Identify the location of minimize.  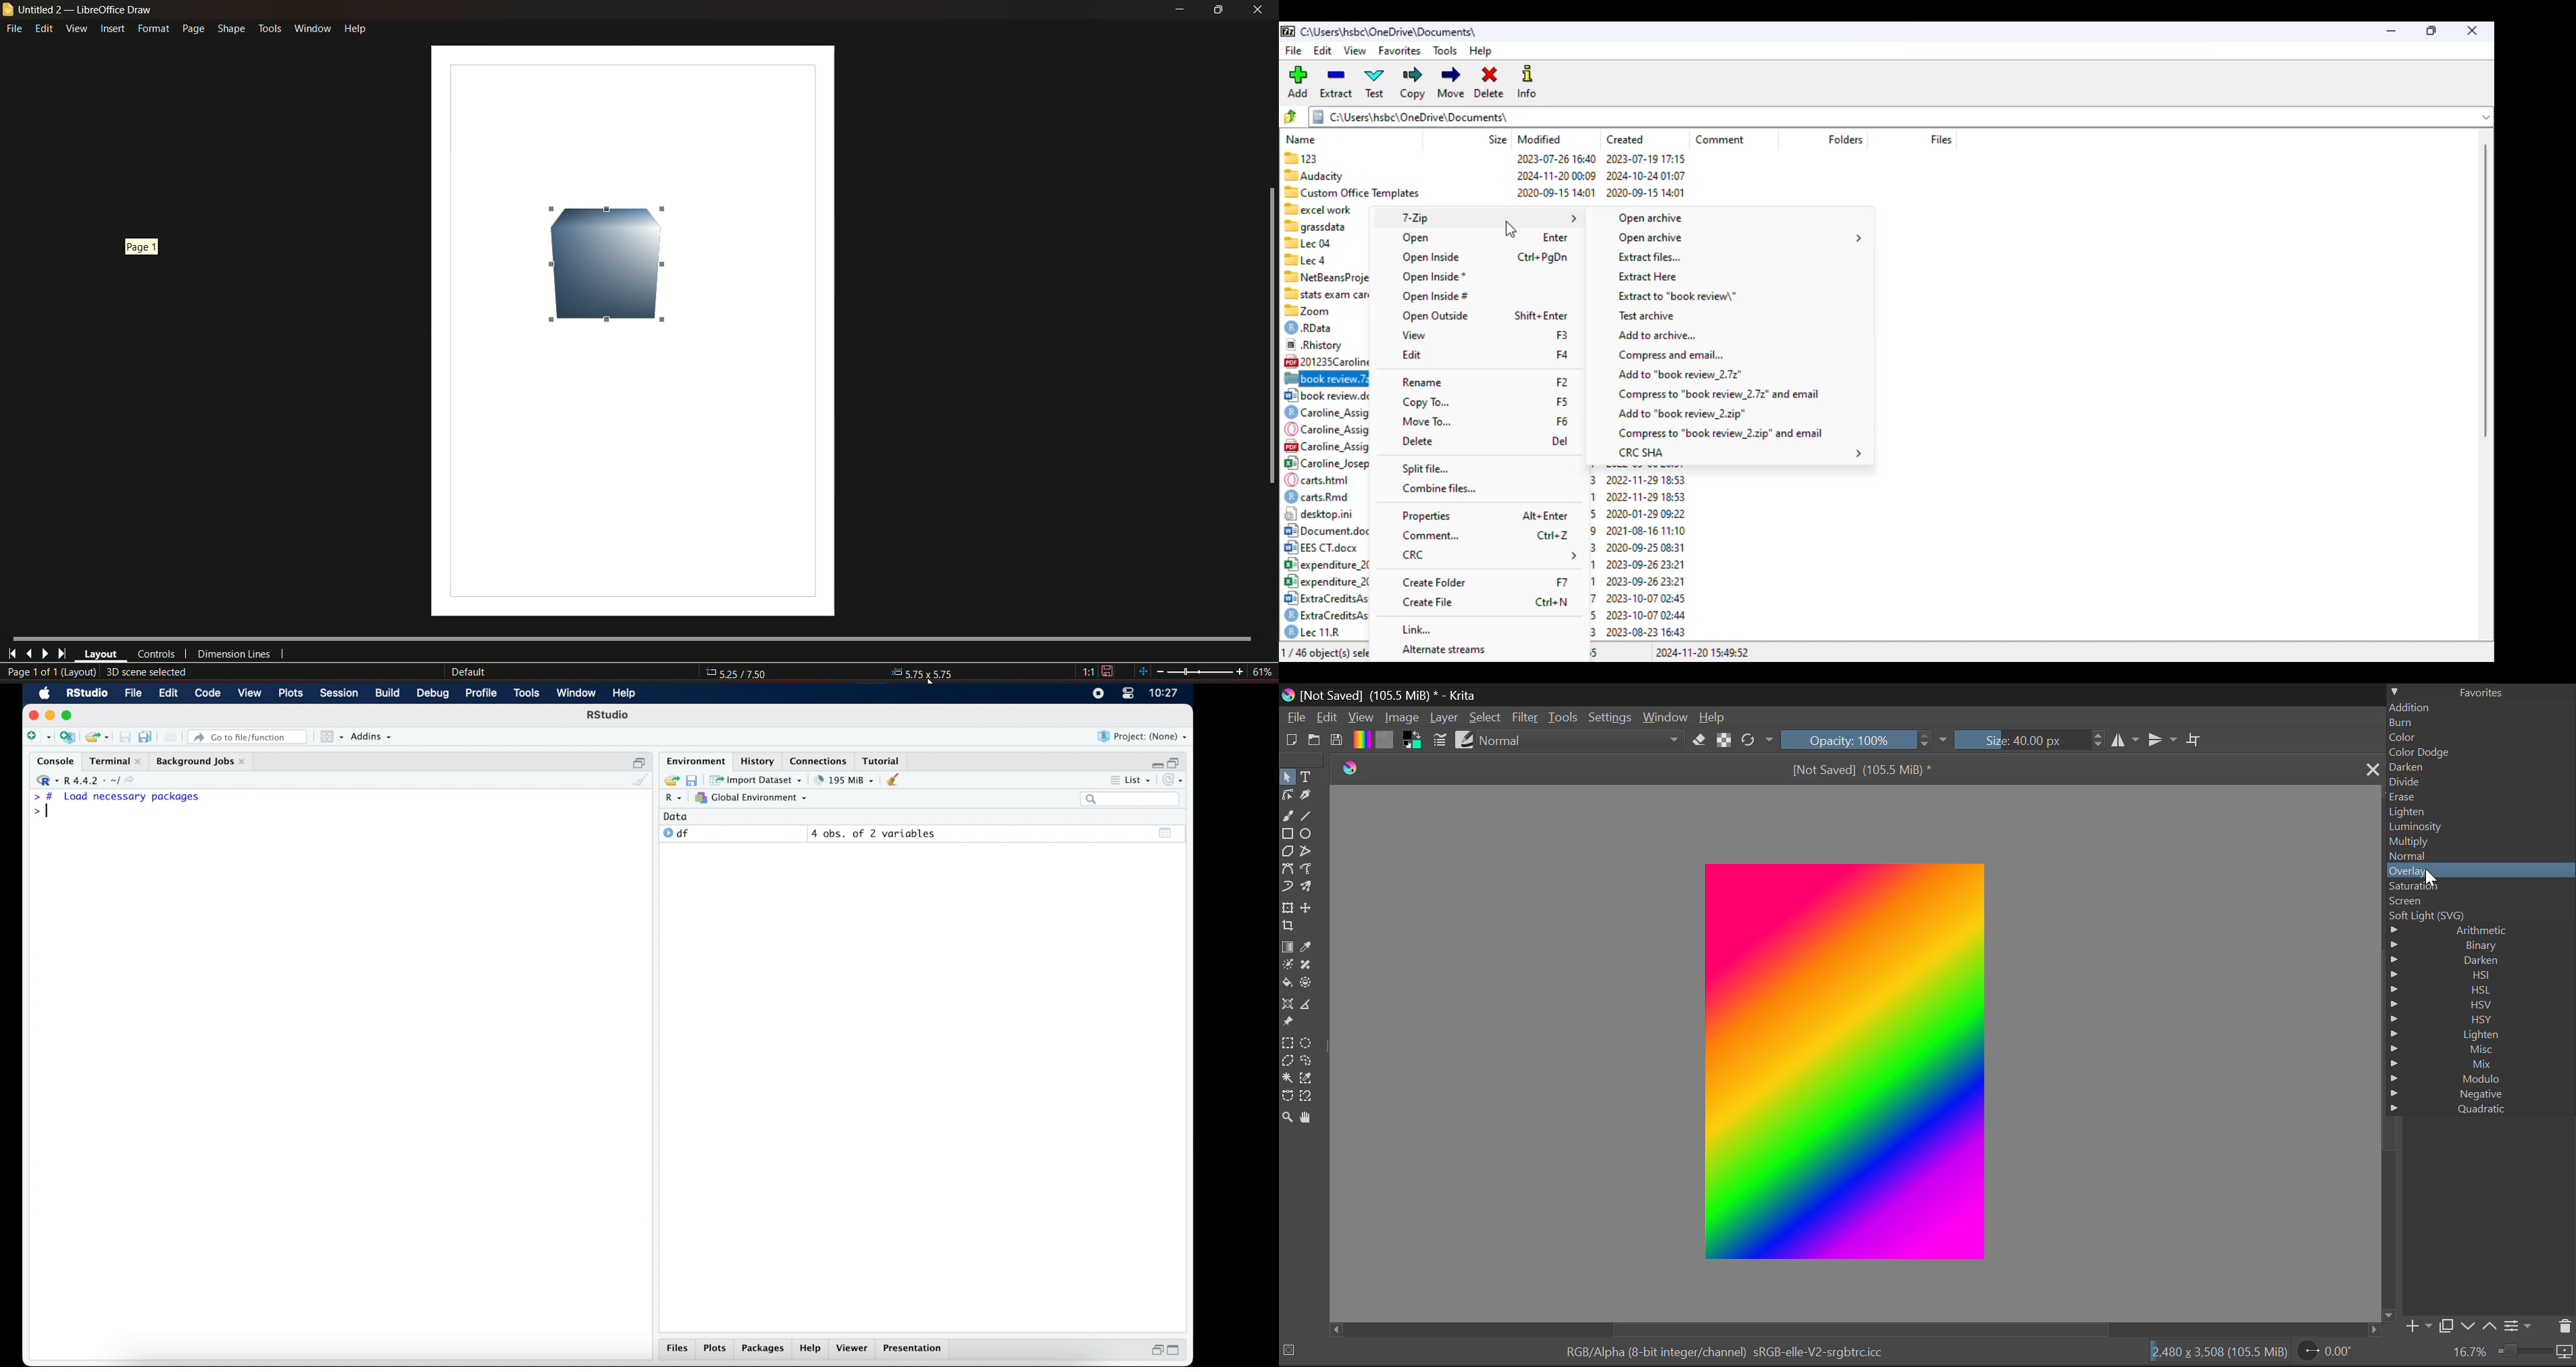
(50, 715).